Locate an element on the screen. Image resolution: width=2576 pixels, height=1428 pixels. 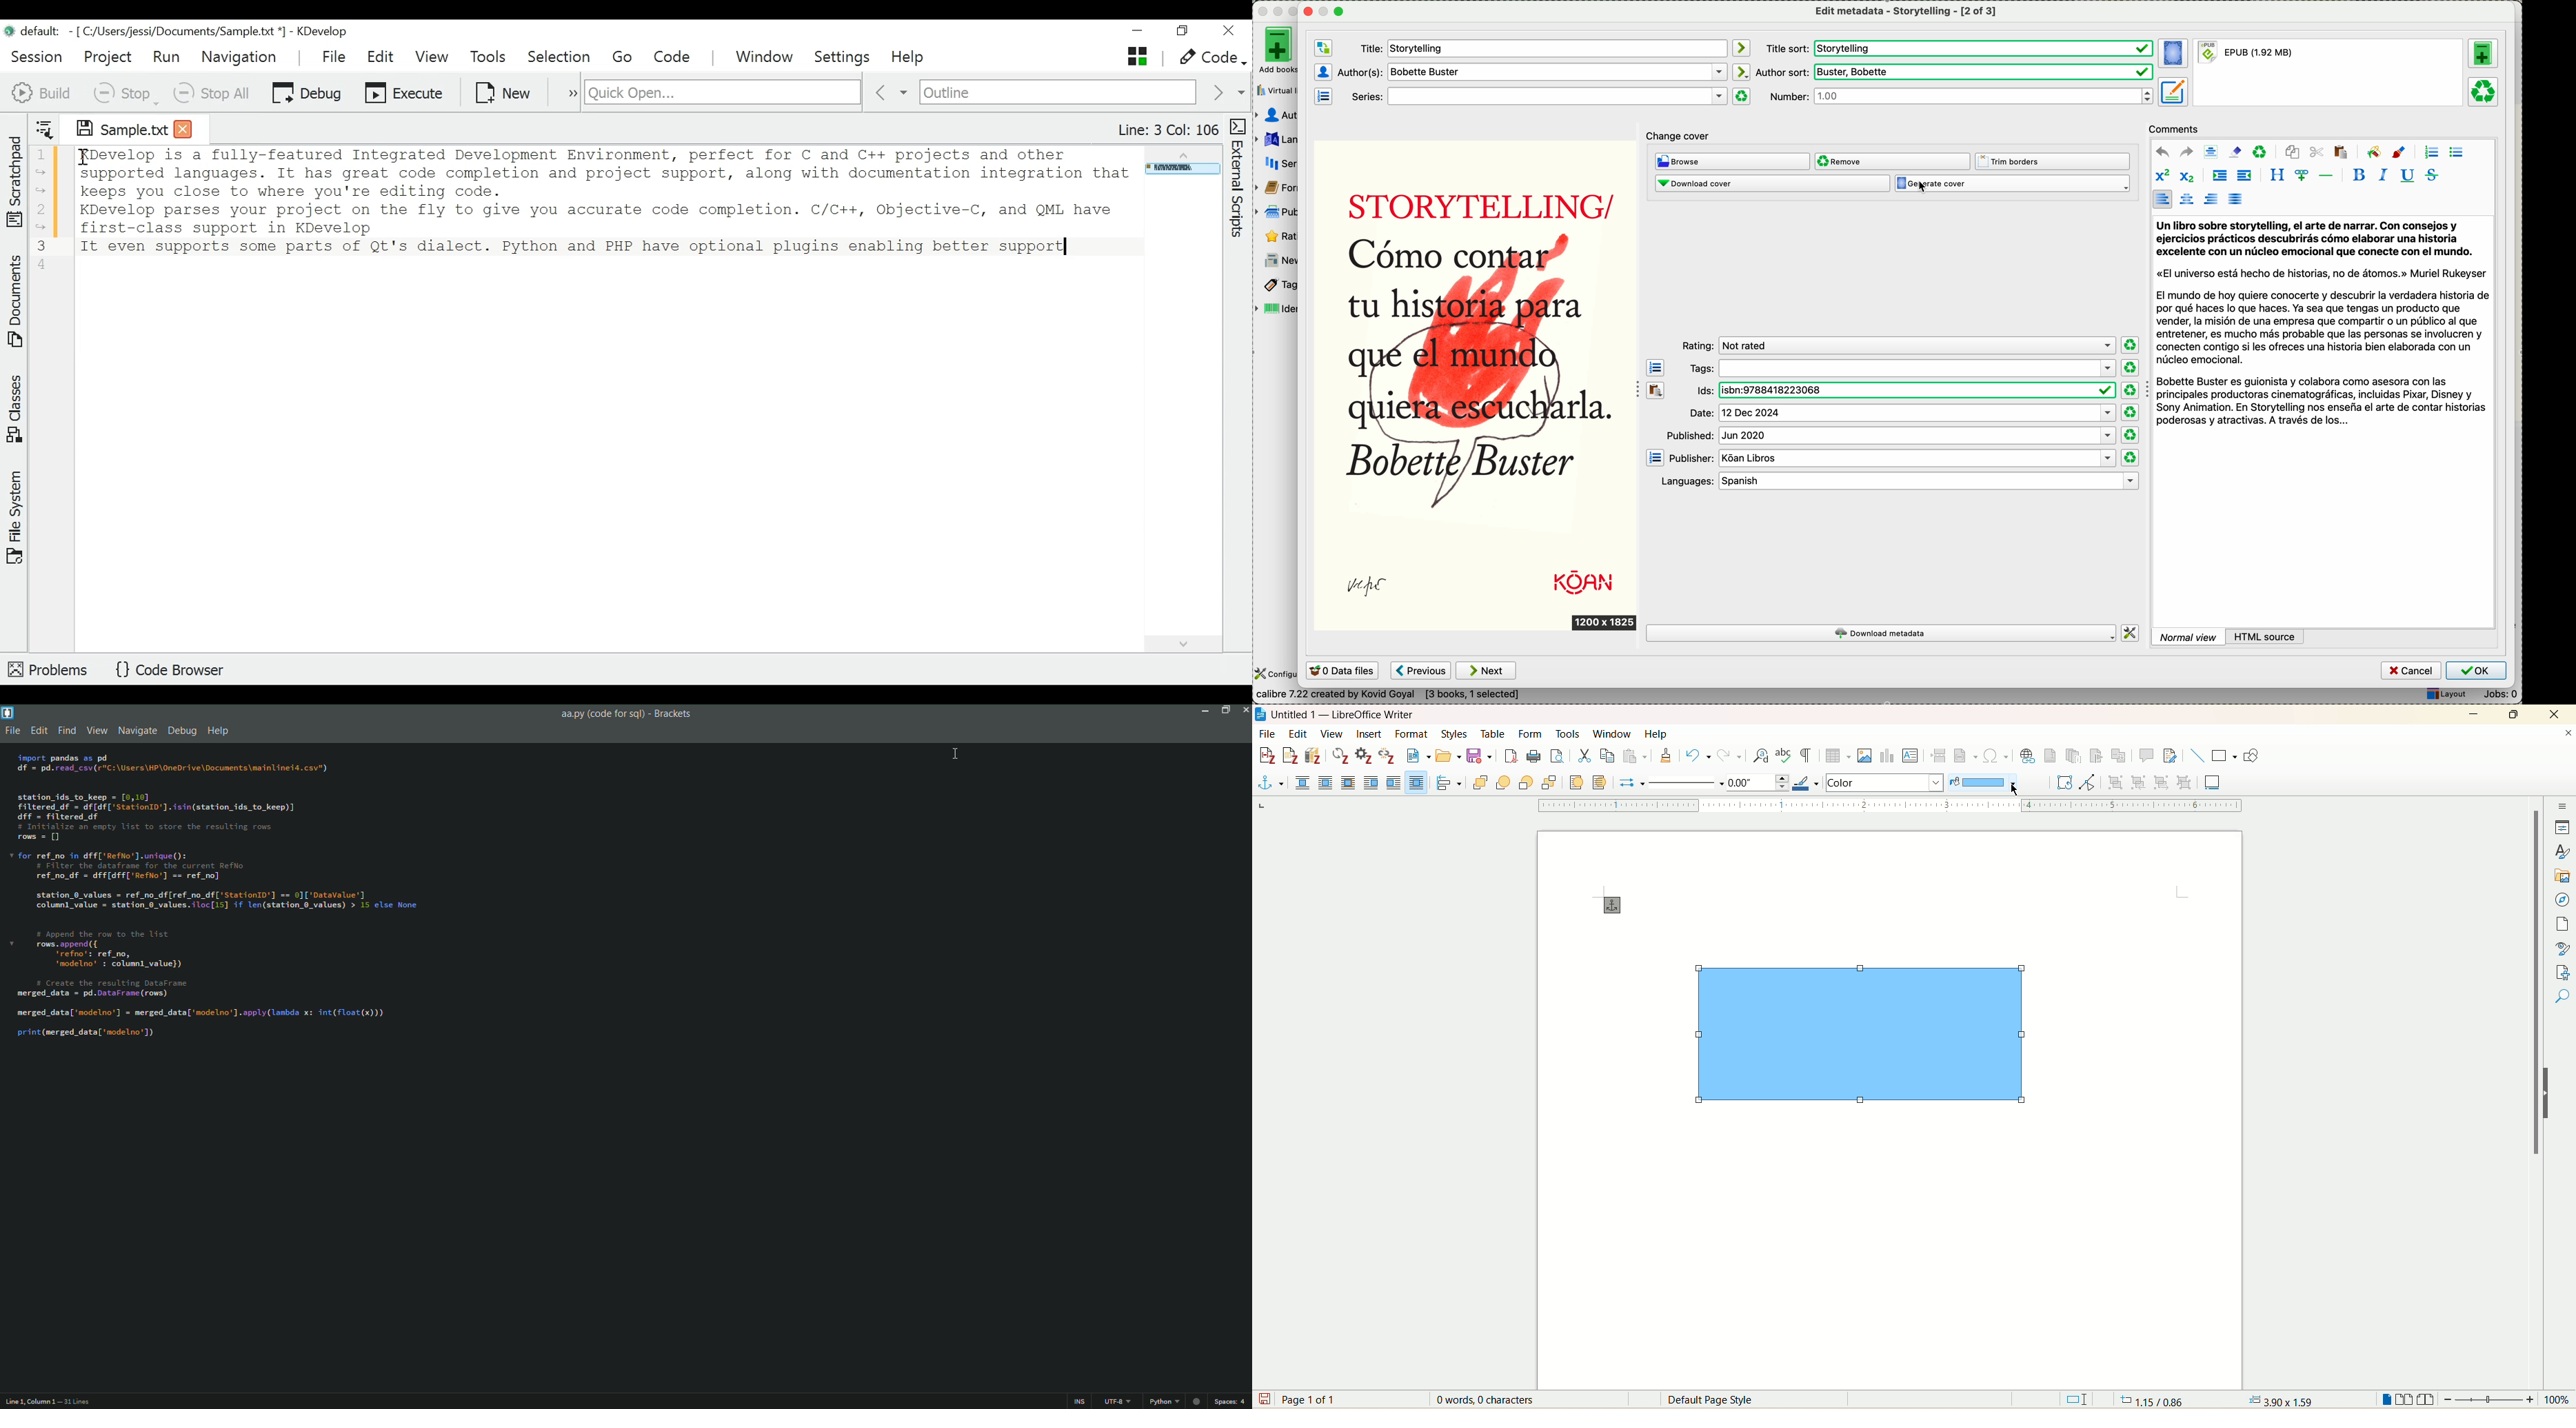
layout is located at coordinates (2444, 693).